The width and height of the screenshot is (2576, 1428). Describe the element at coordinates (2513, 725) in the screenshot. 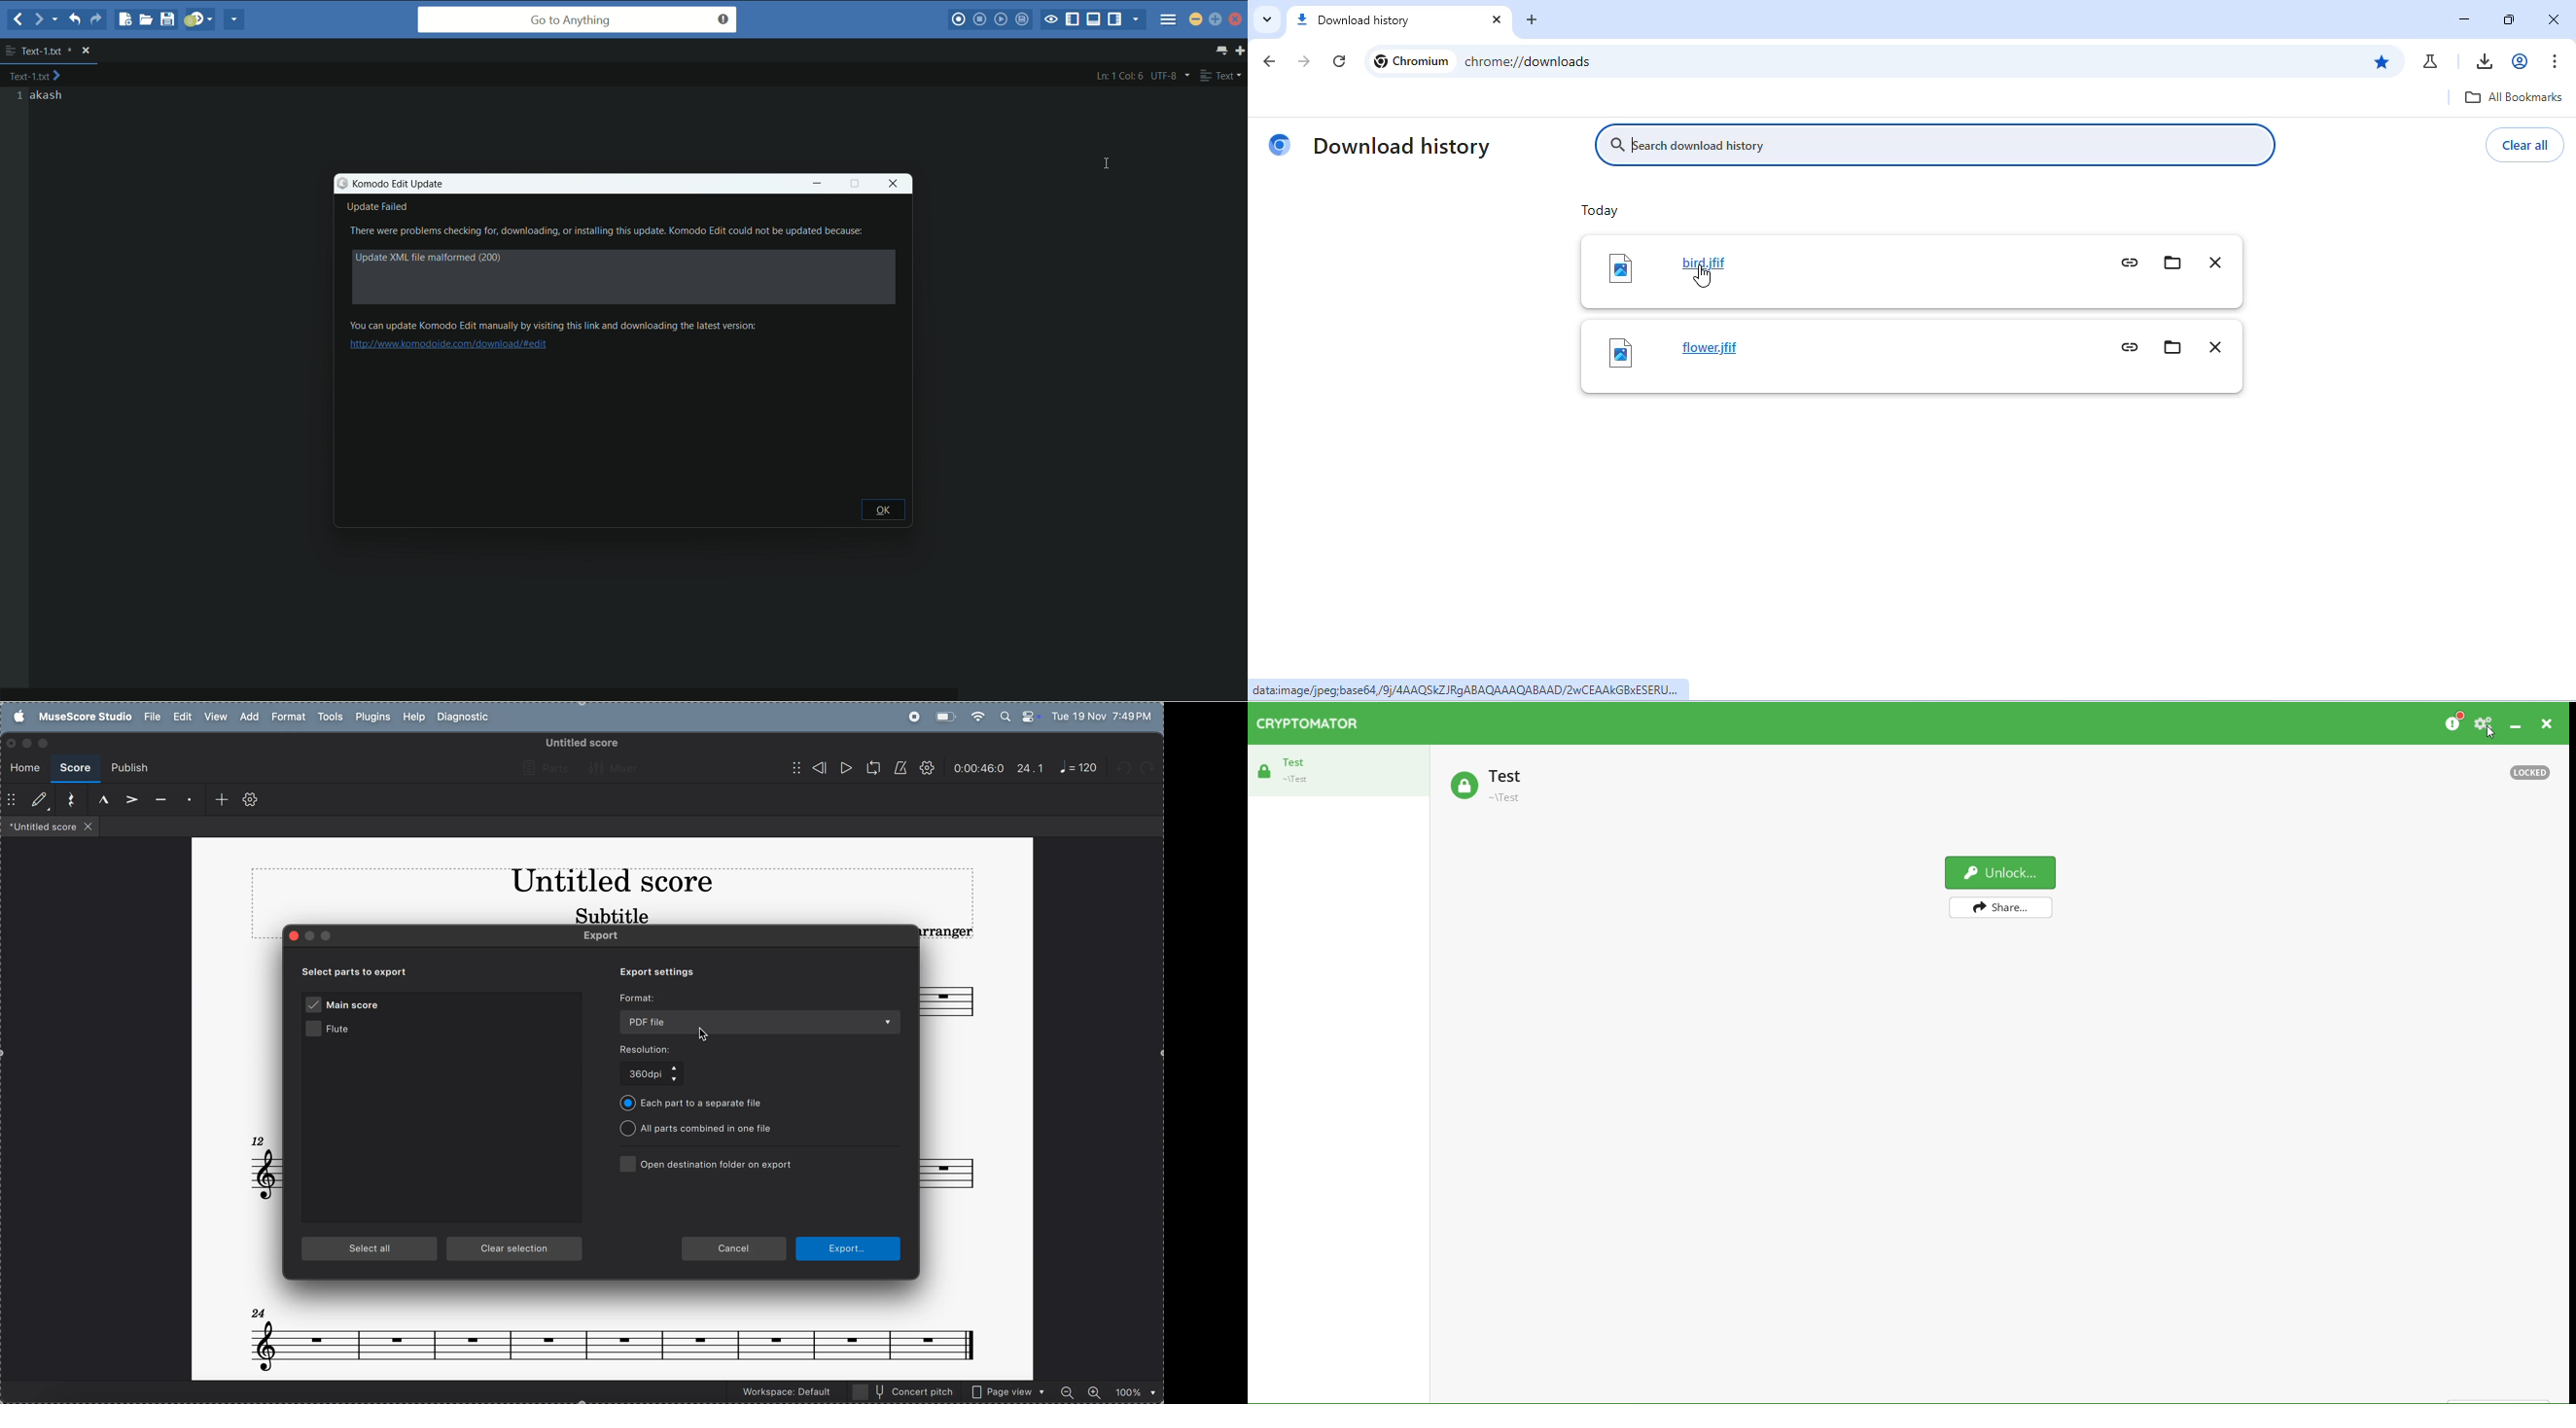

I see `Minimize` at that location.